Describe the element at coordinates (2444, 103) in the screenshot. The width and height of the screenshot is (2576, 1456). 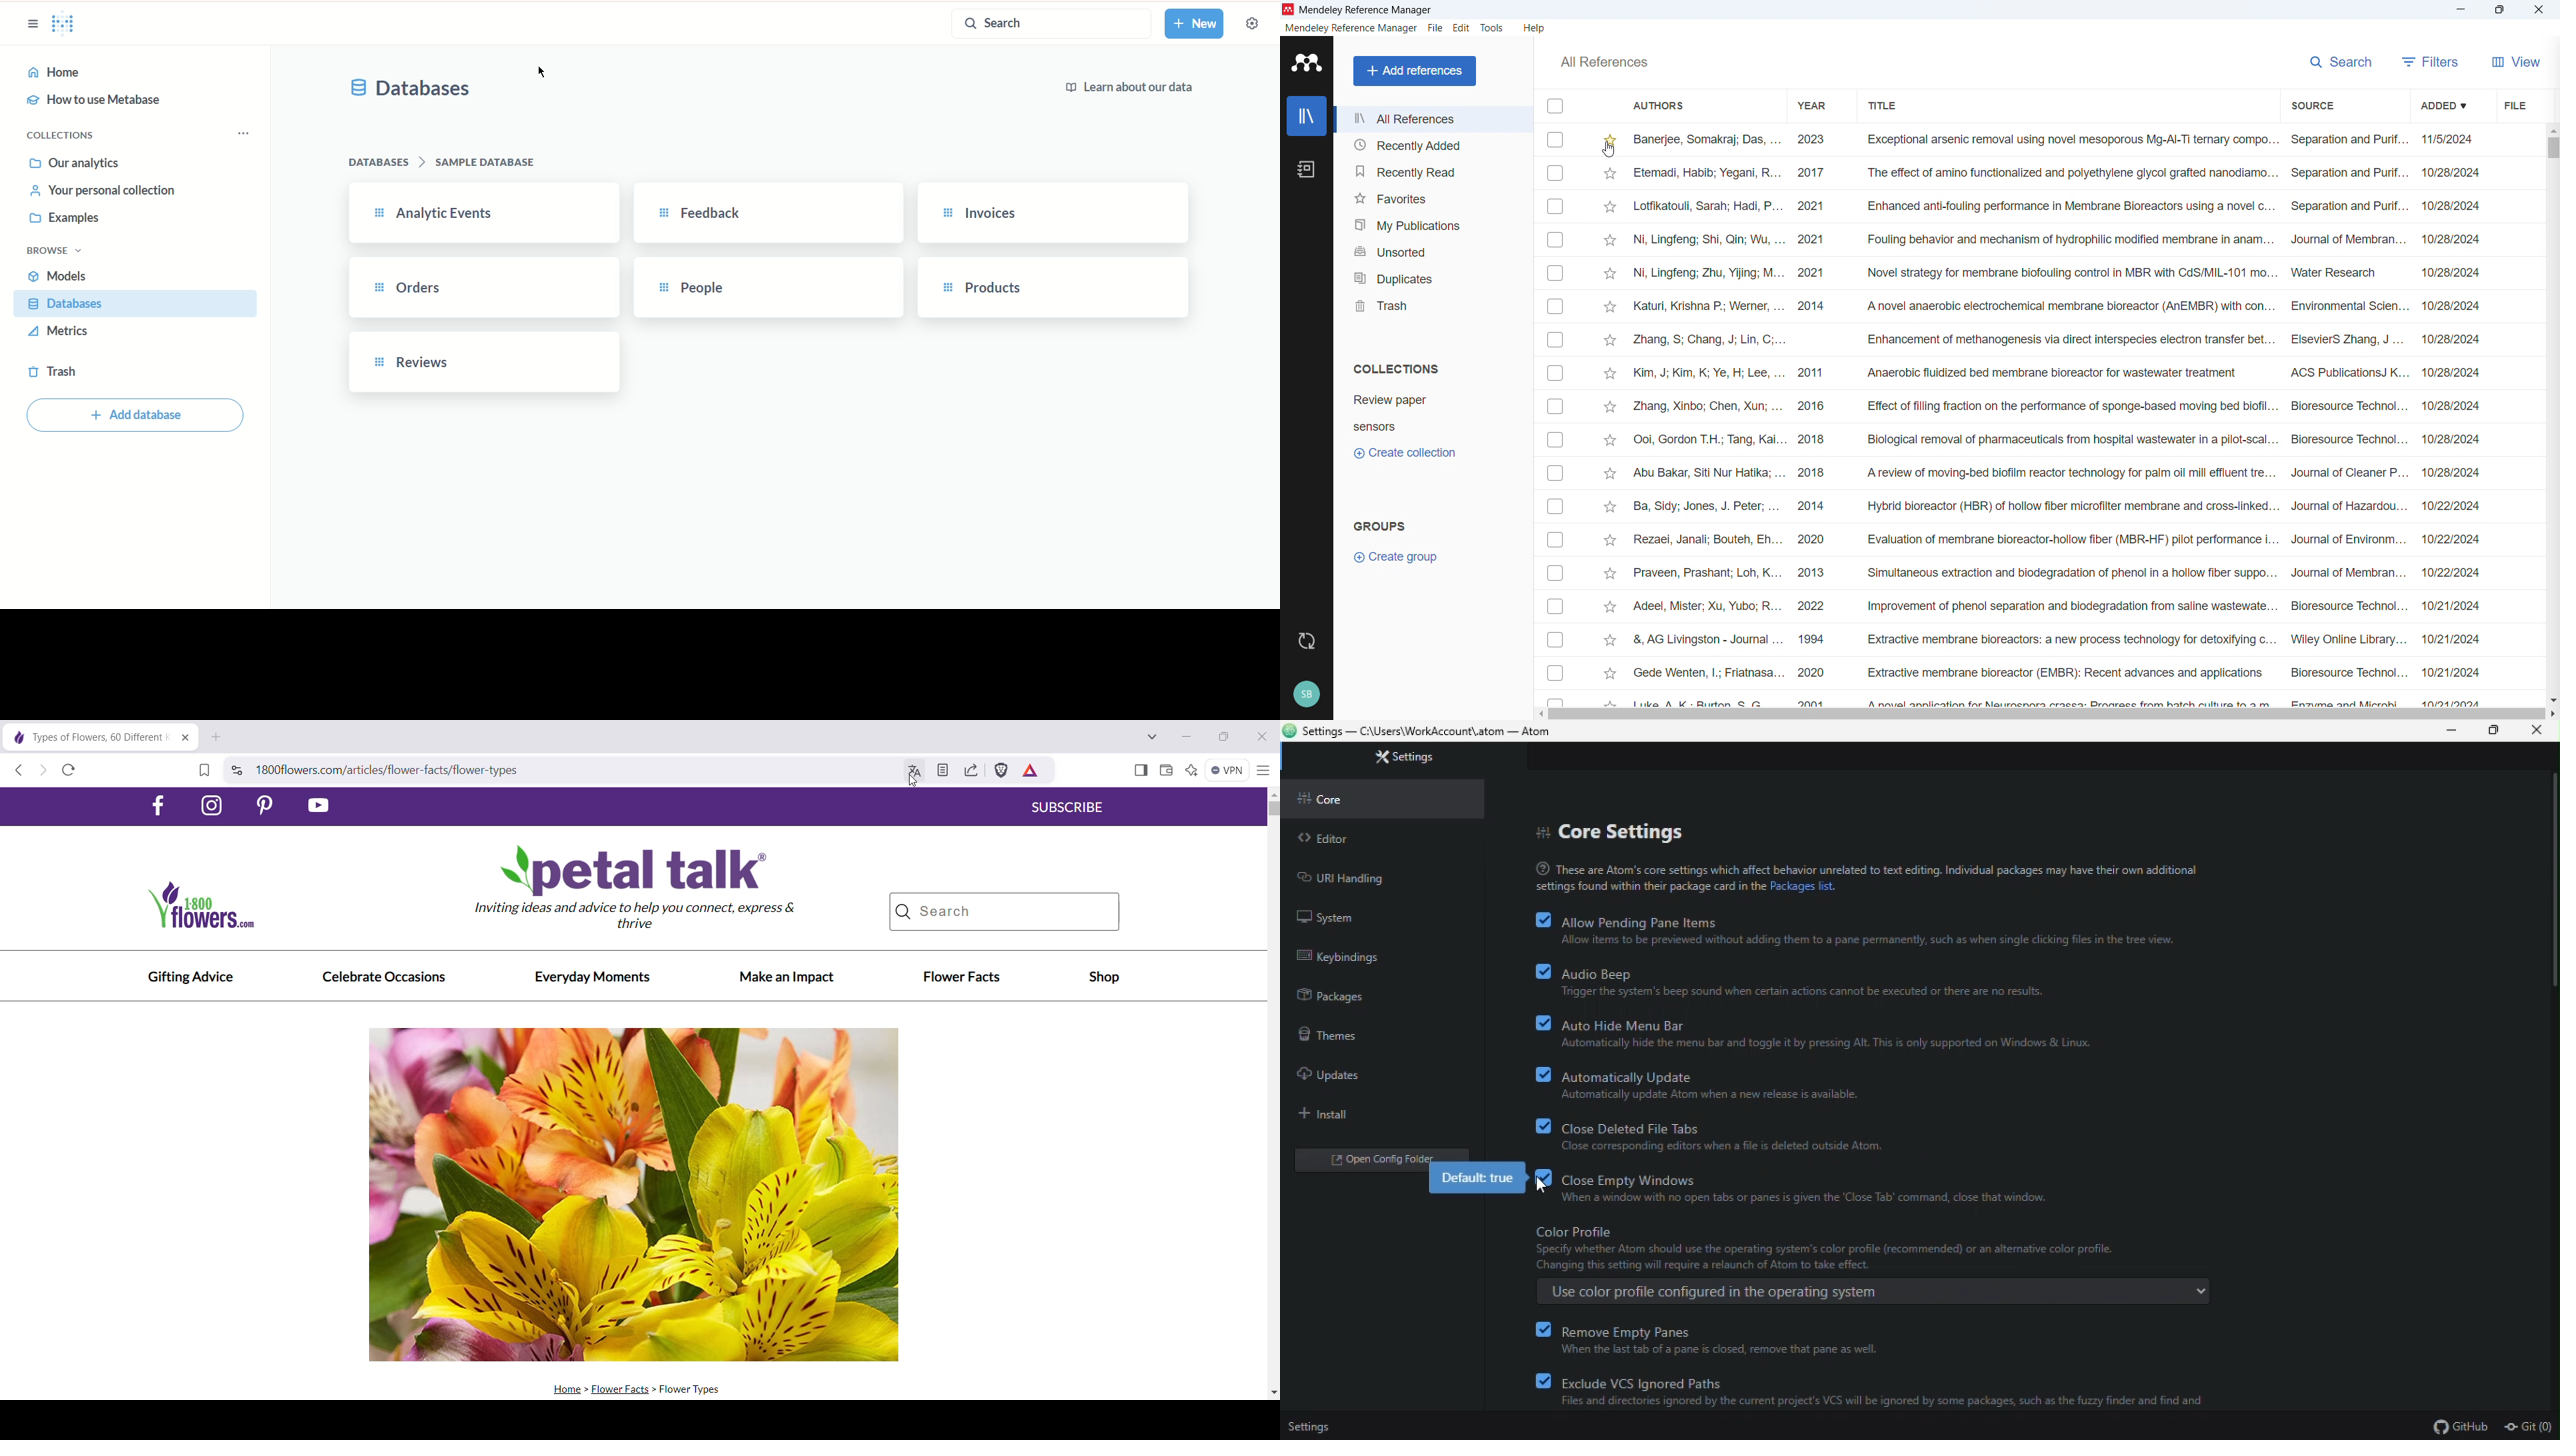
I see `Sort by date added ` at that location.